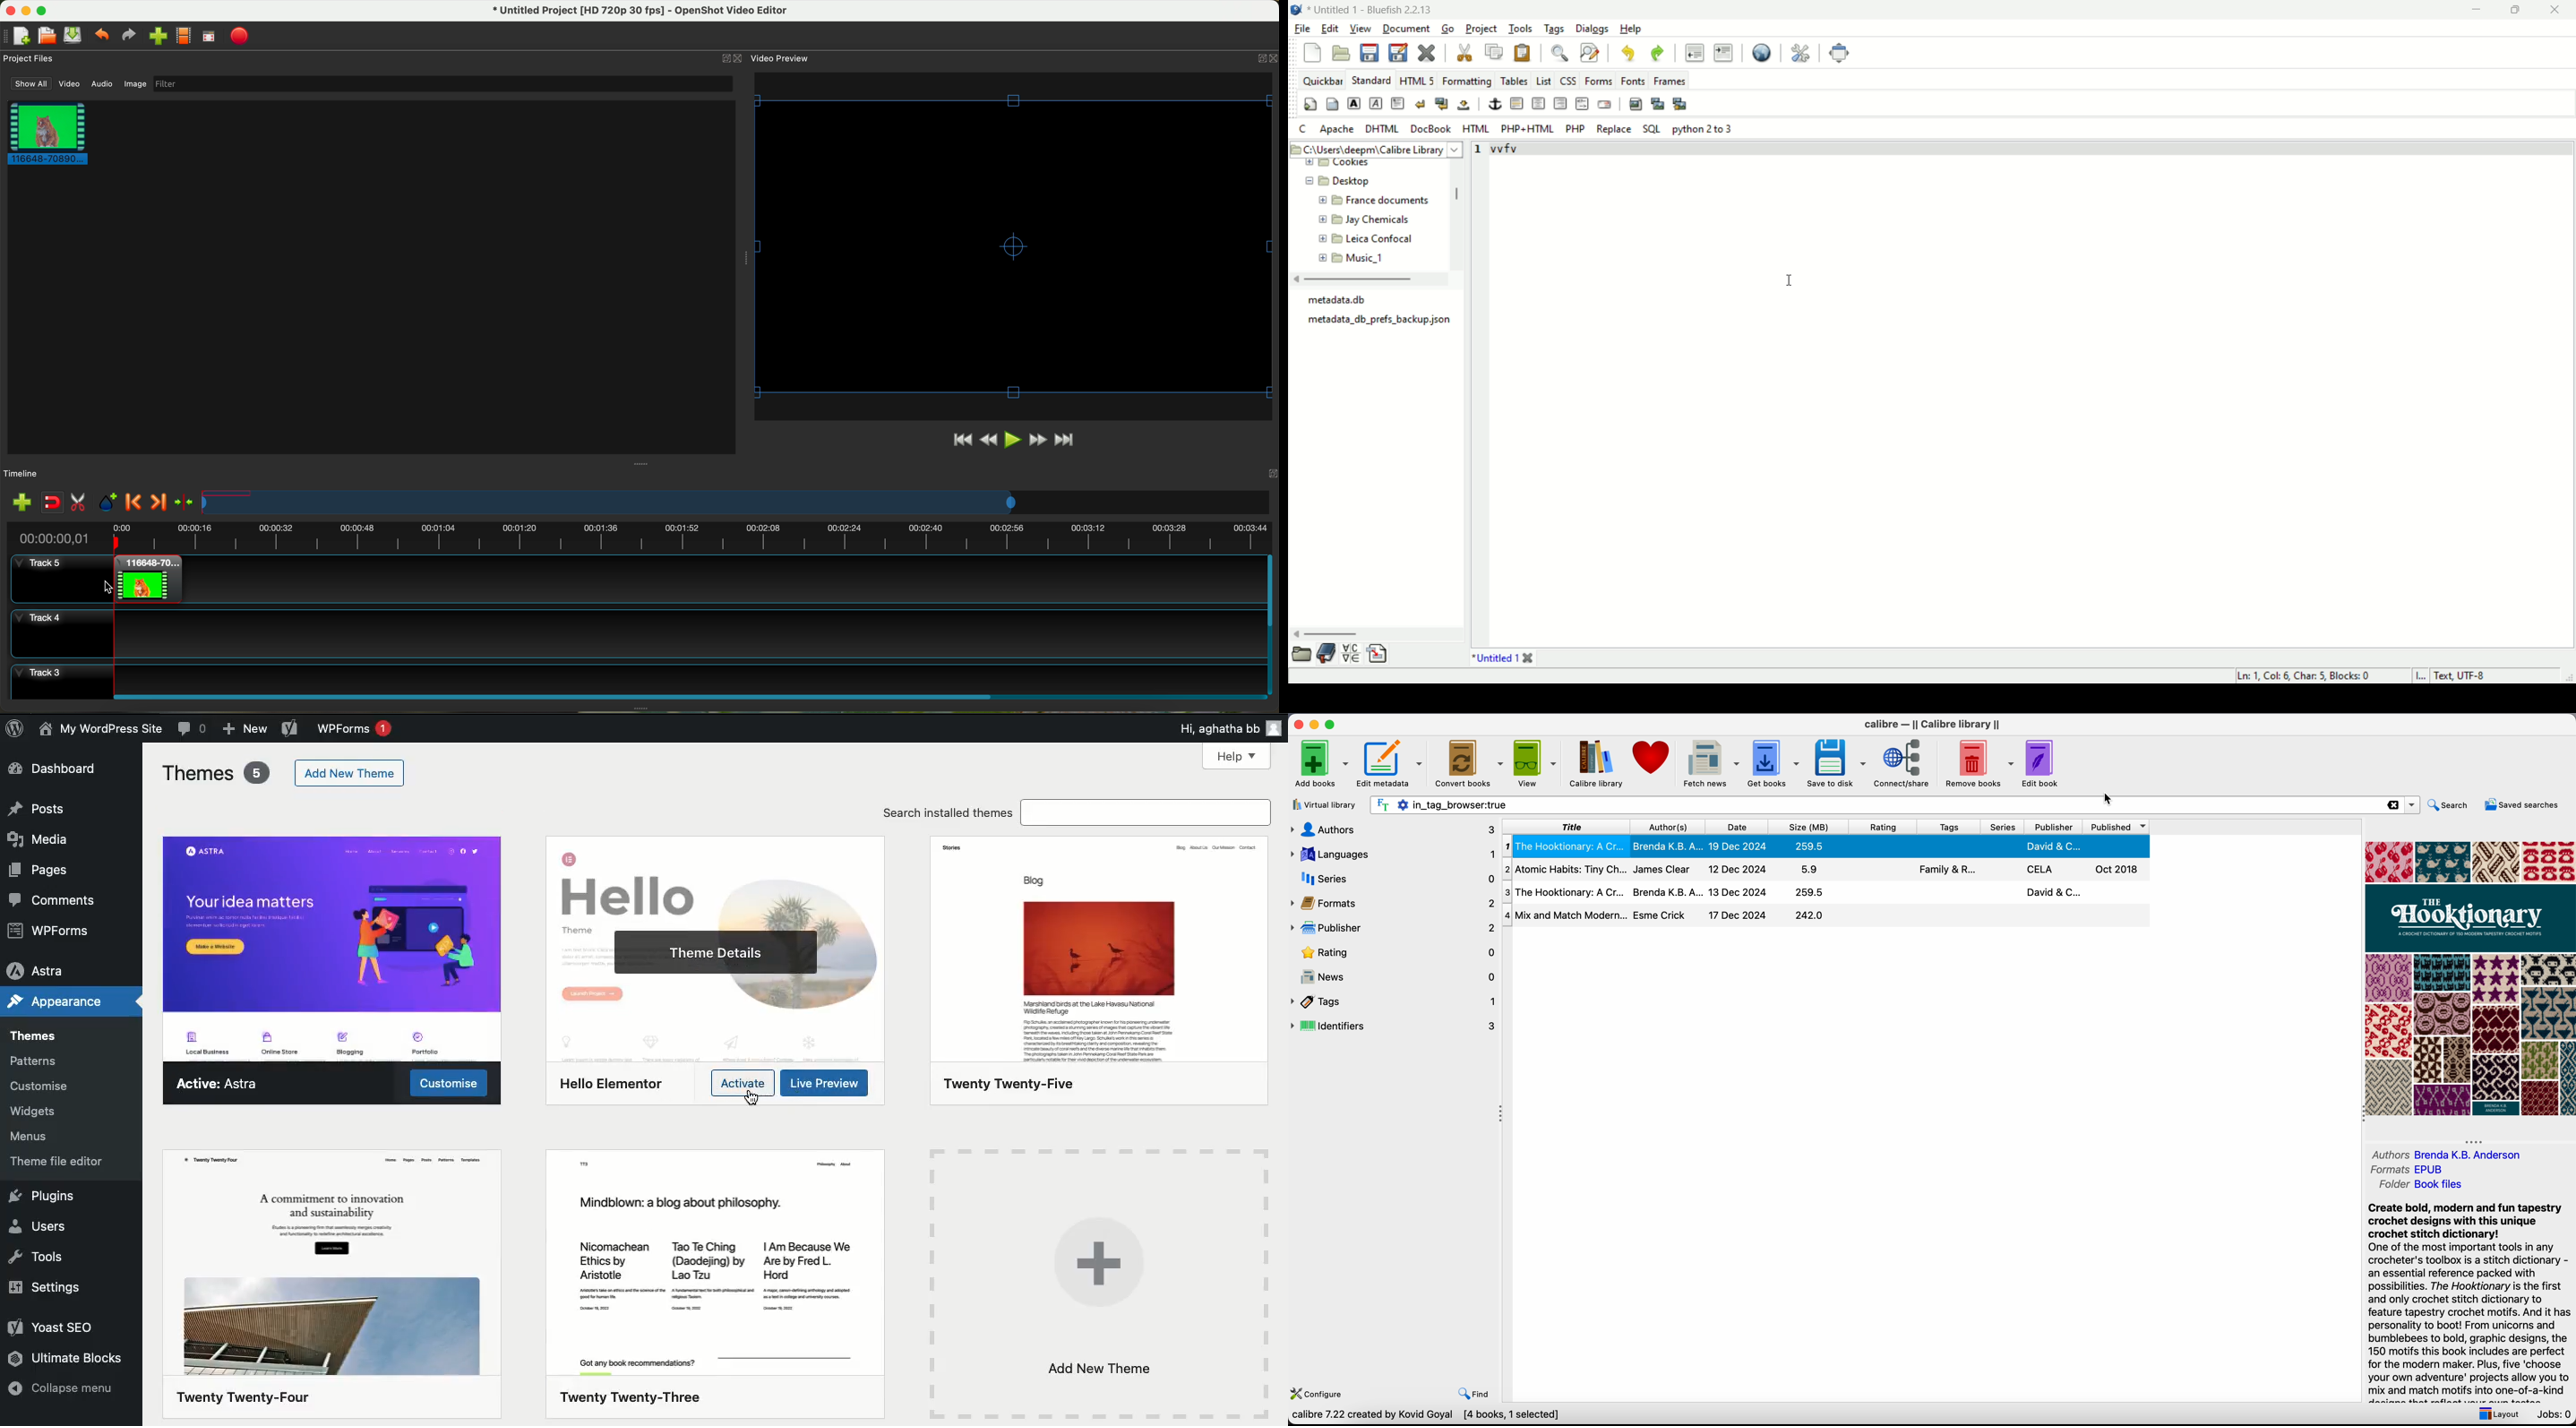  Describe the element at coordinates (143, 581) in the screenshot. I see `drag video to track 5` at that location.